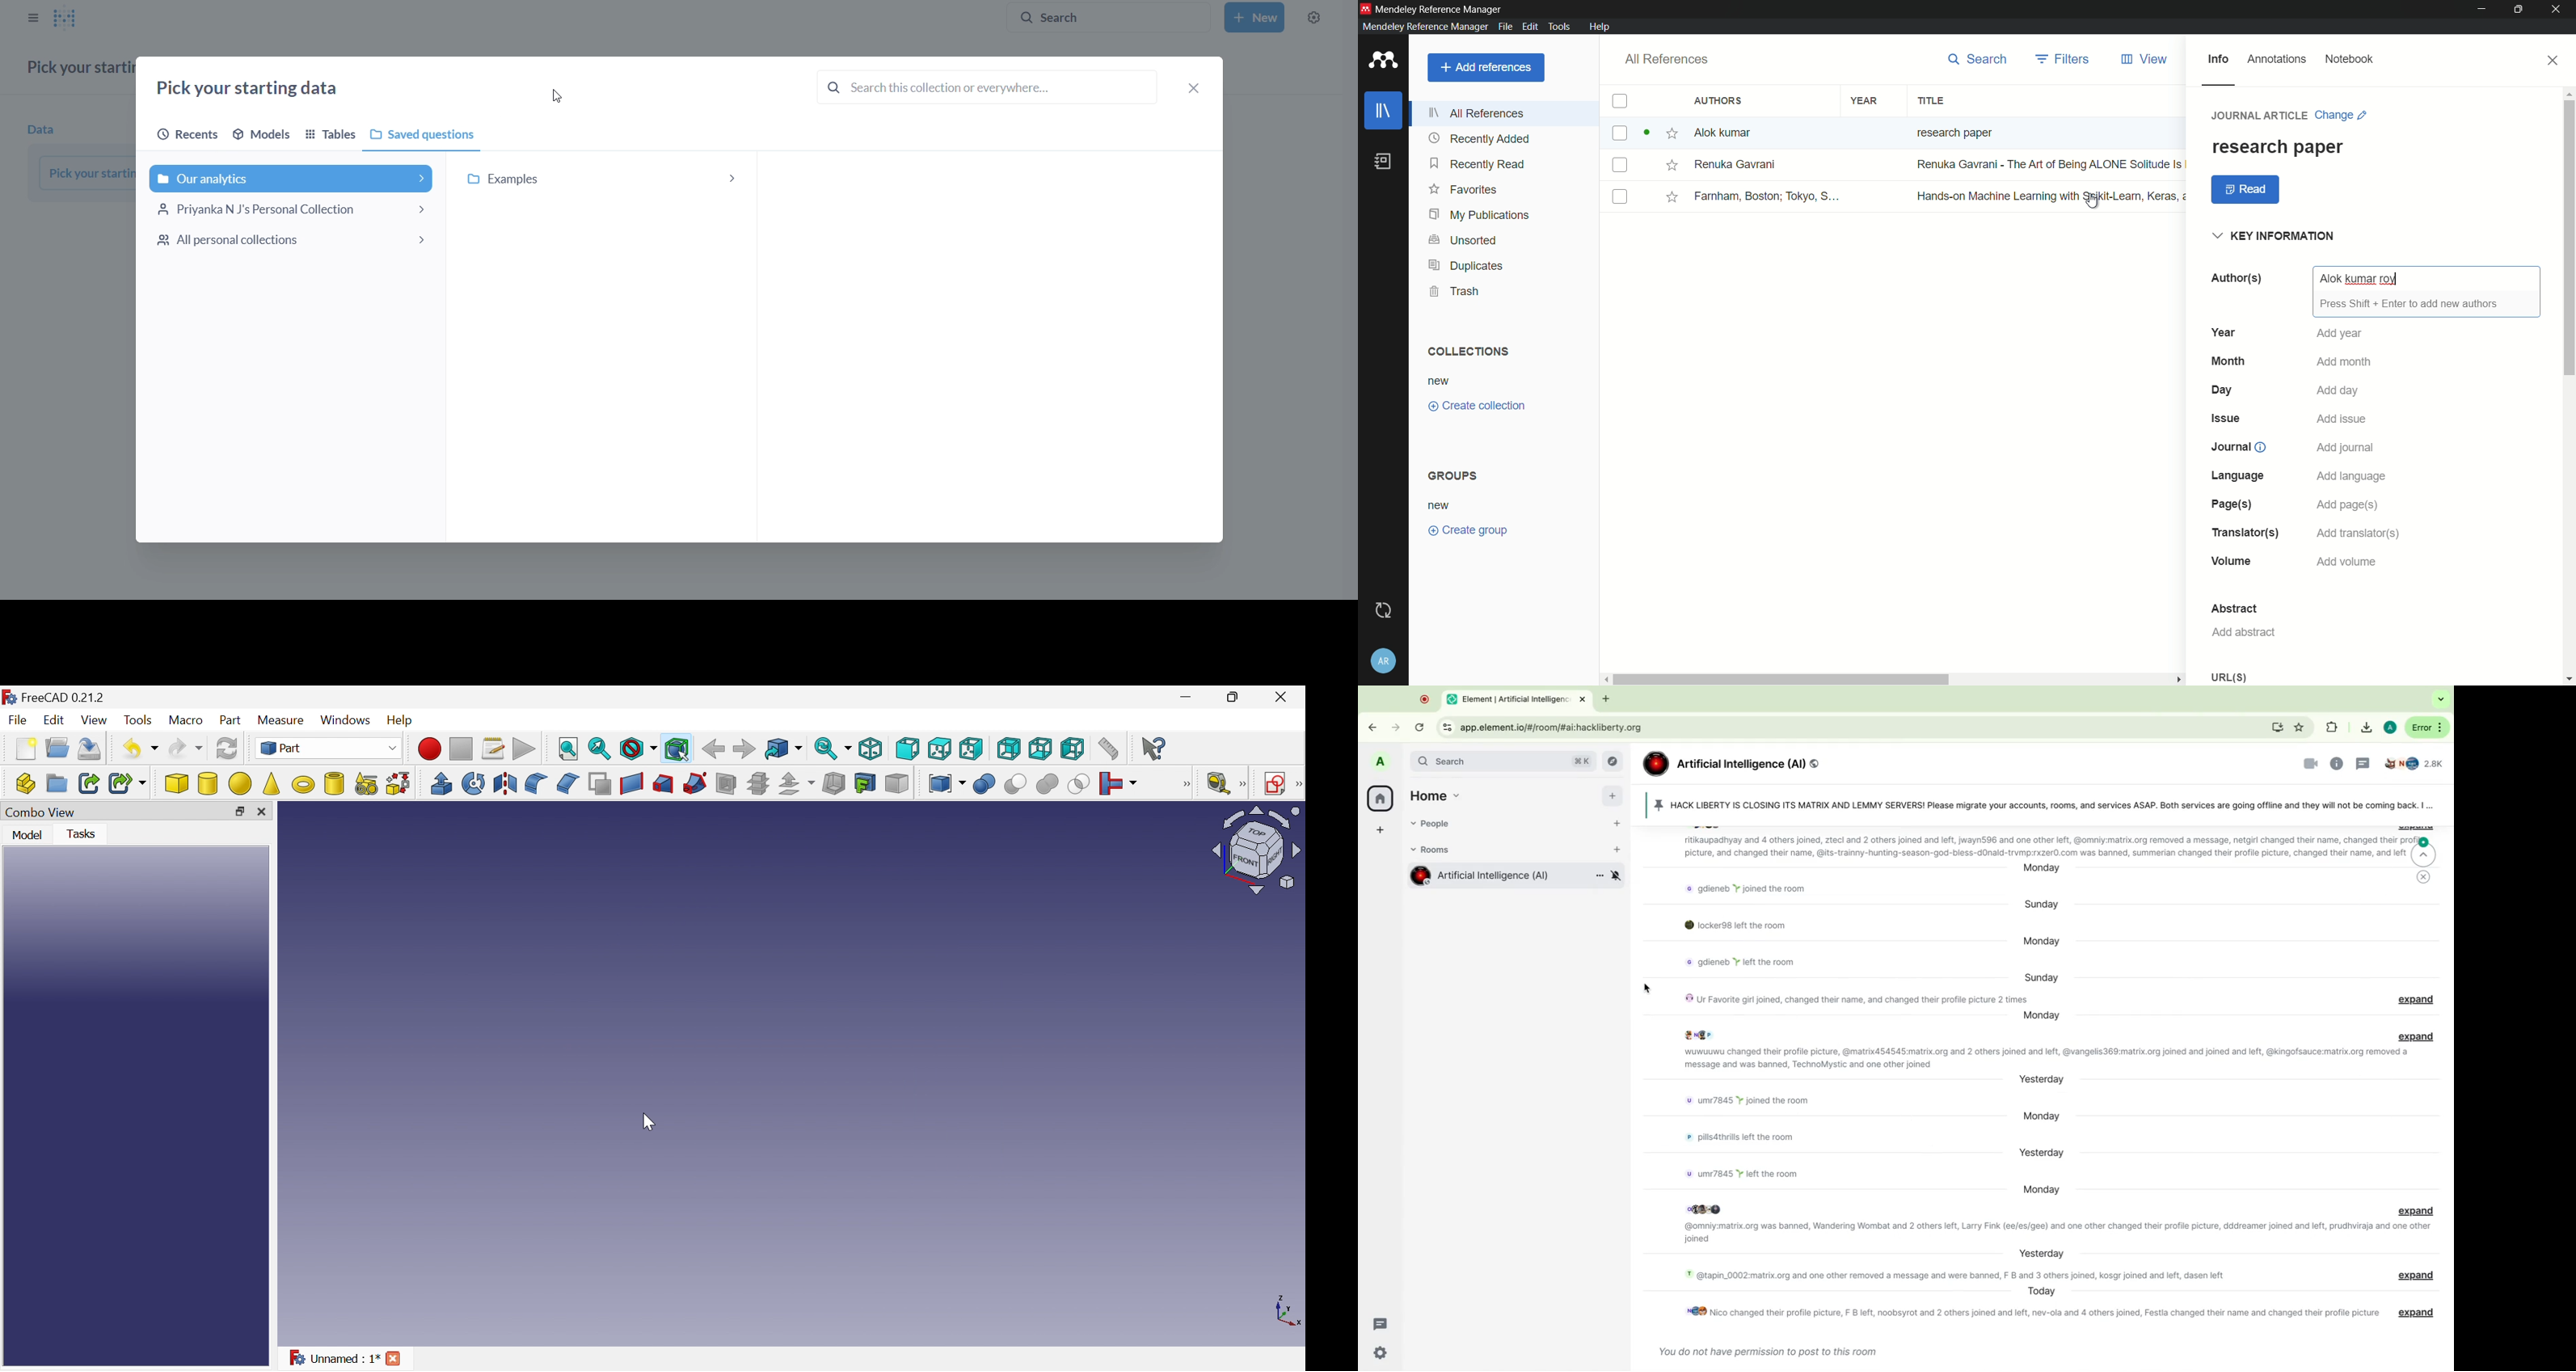  Describe the element at coordinates (1189, 697) in the screenshot. I see `Minimize` at that location.